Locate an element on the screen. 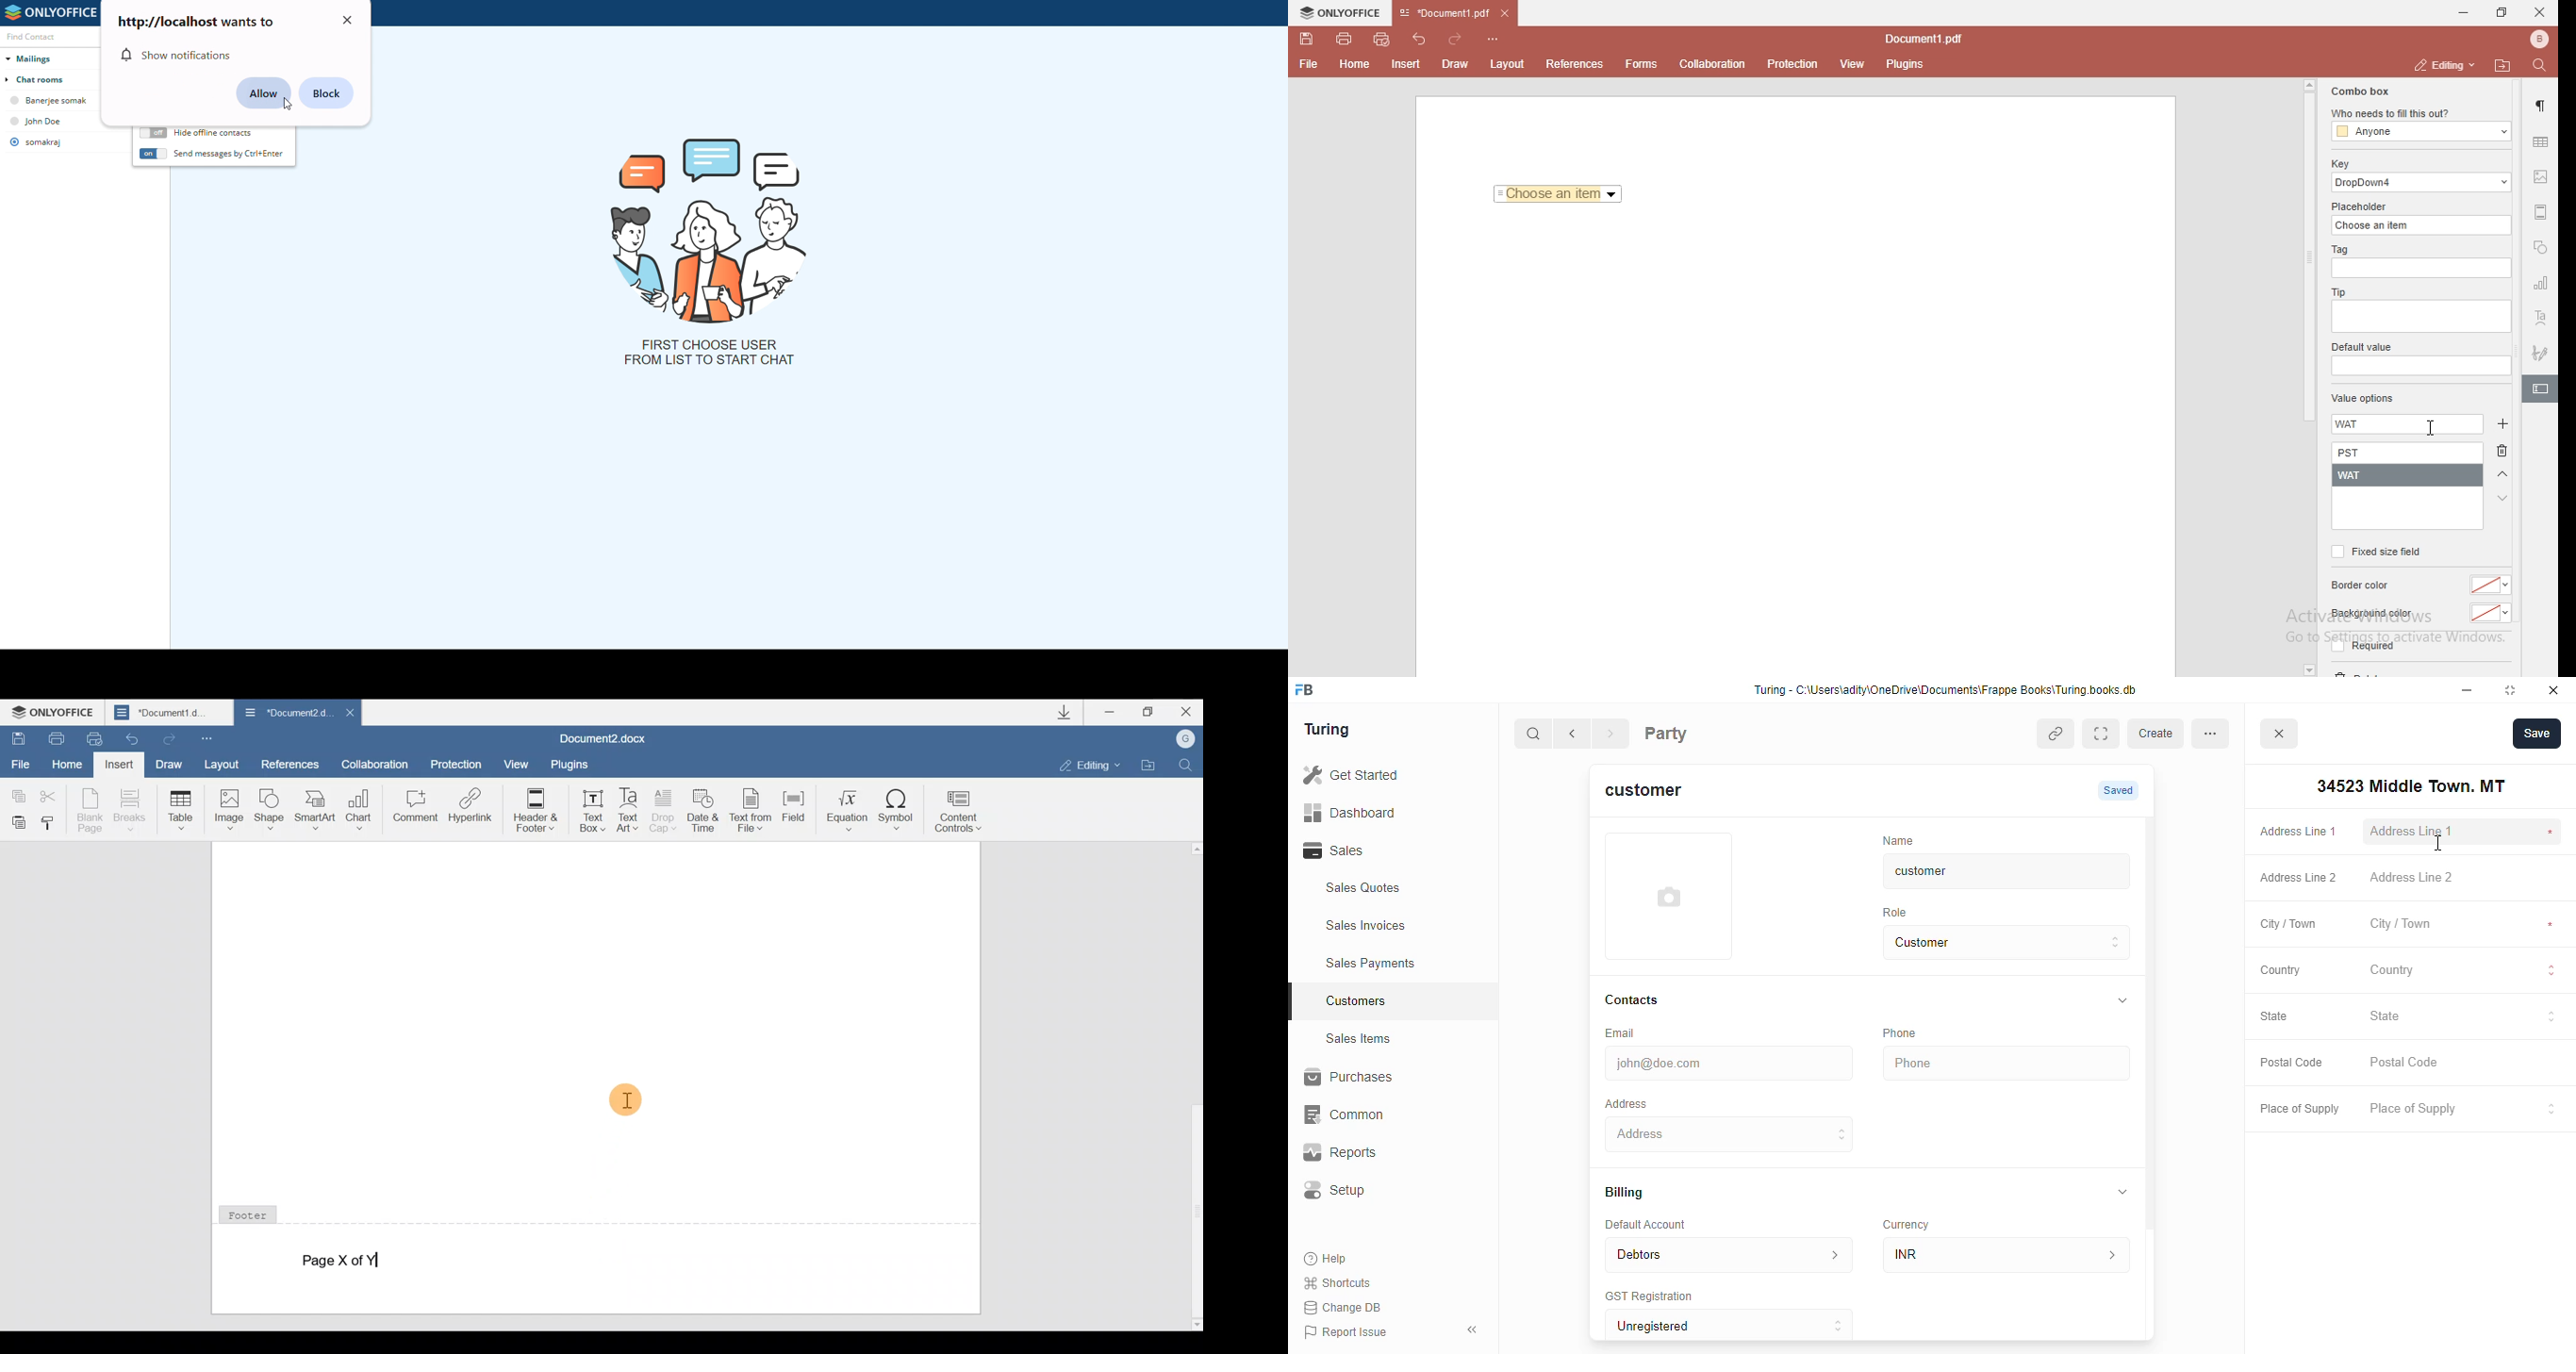 The height and width of the screenshot is (1372, 2576). fixed size field is located at coordinates (2375, 551).